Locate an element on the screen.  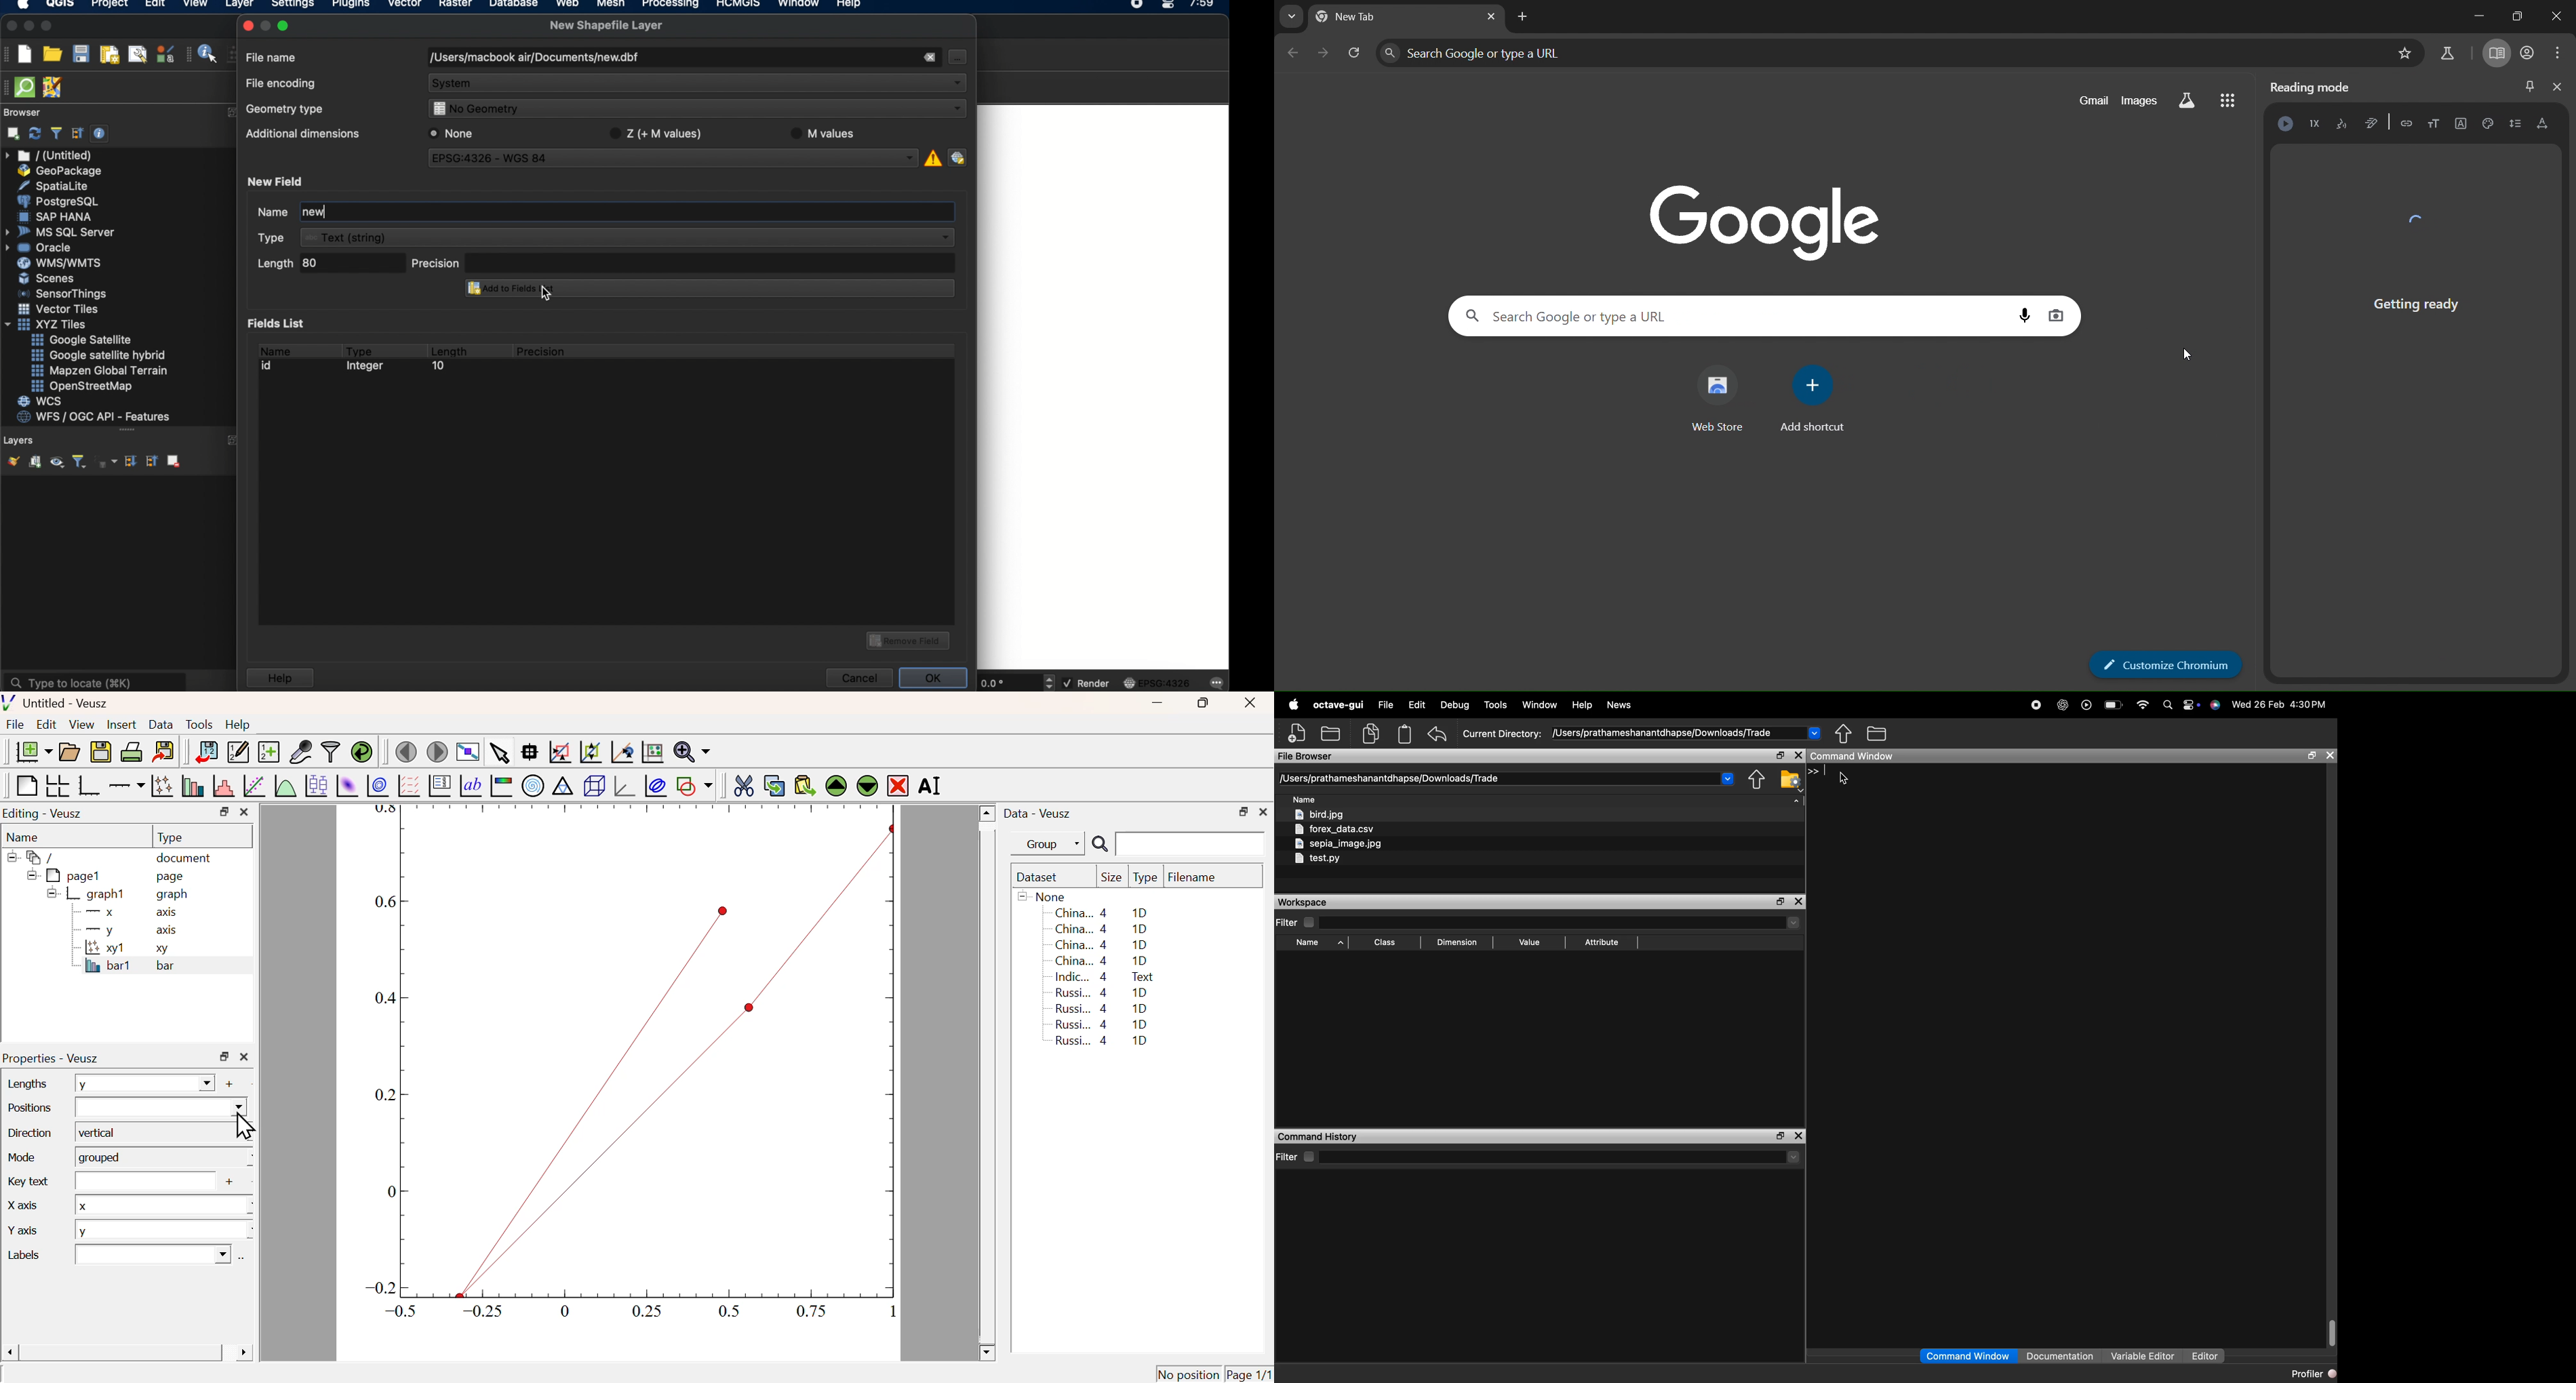
untitled is located at coordinates (50, 156).